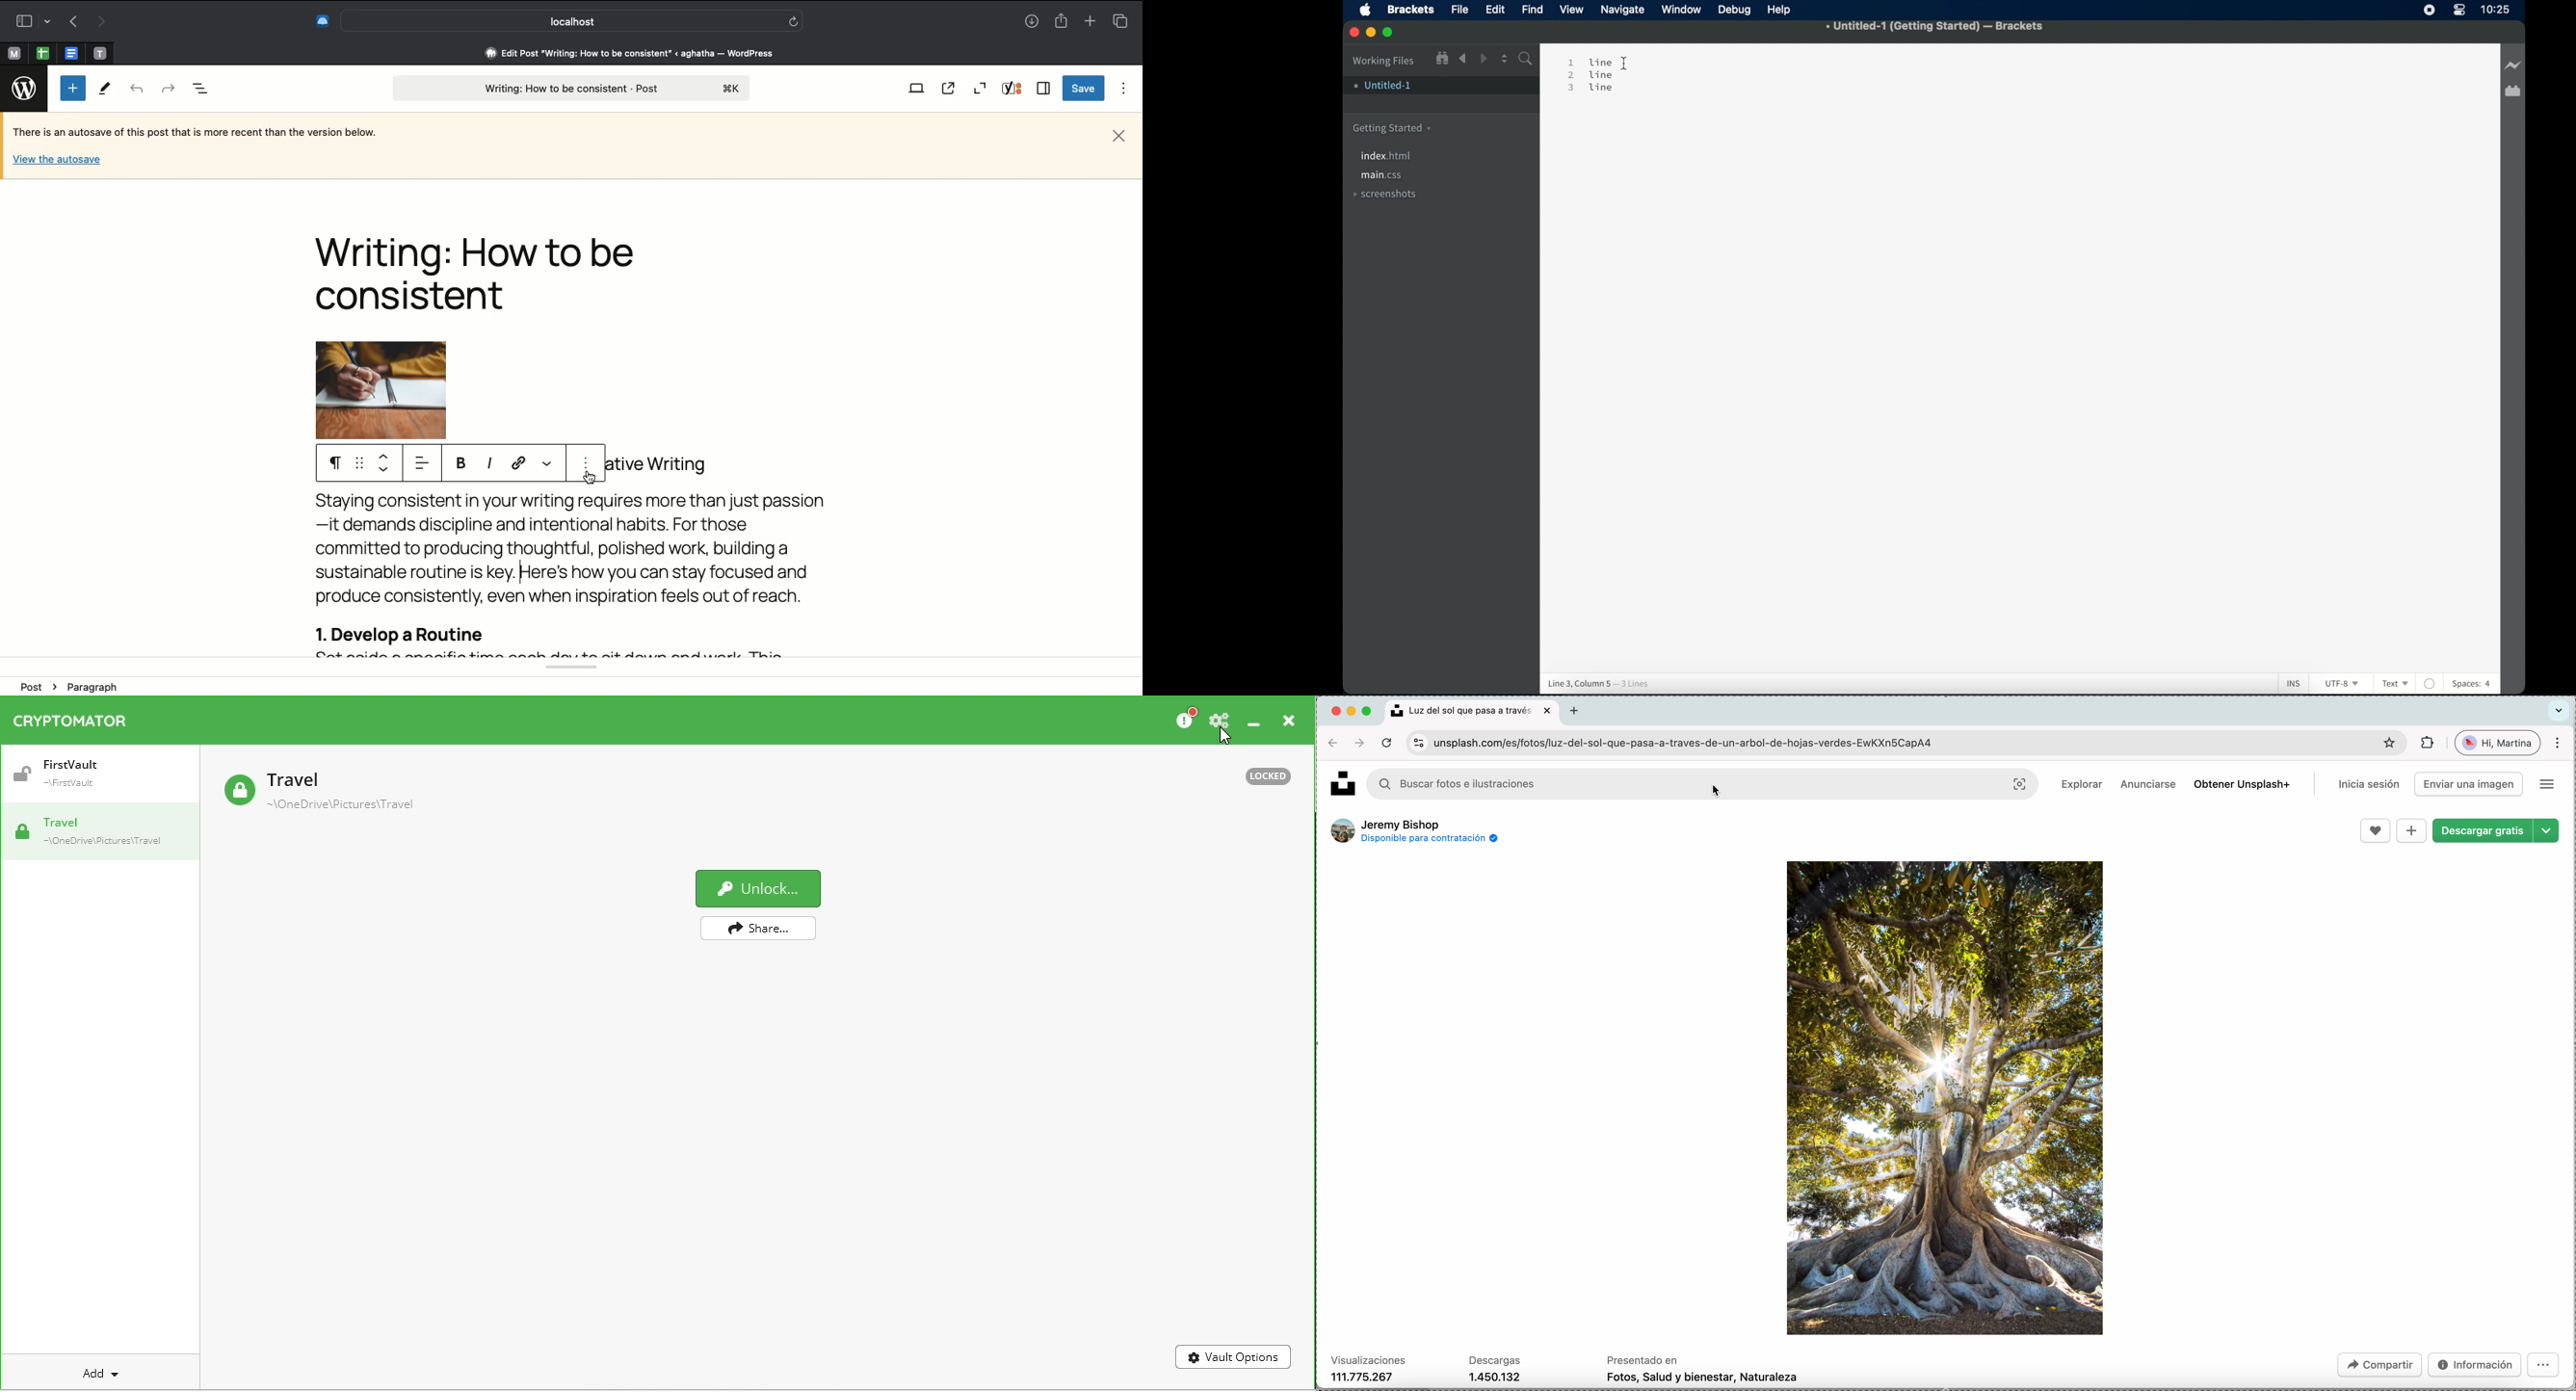 The width and height of the screenshot is (2576, 1400). What do you see at coordinates (1220, 719) in the screenshot?
I see `Preferences` at bounding box center [1220, 719].